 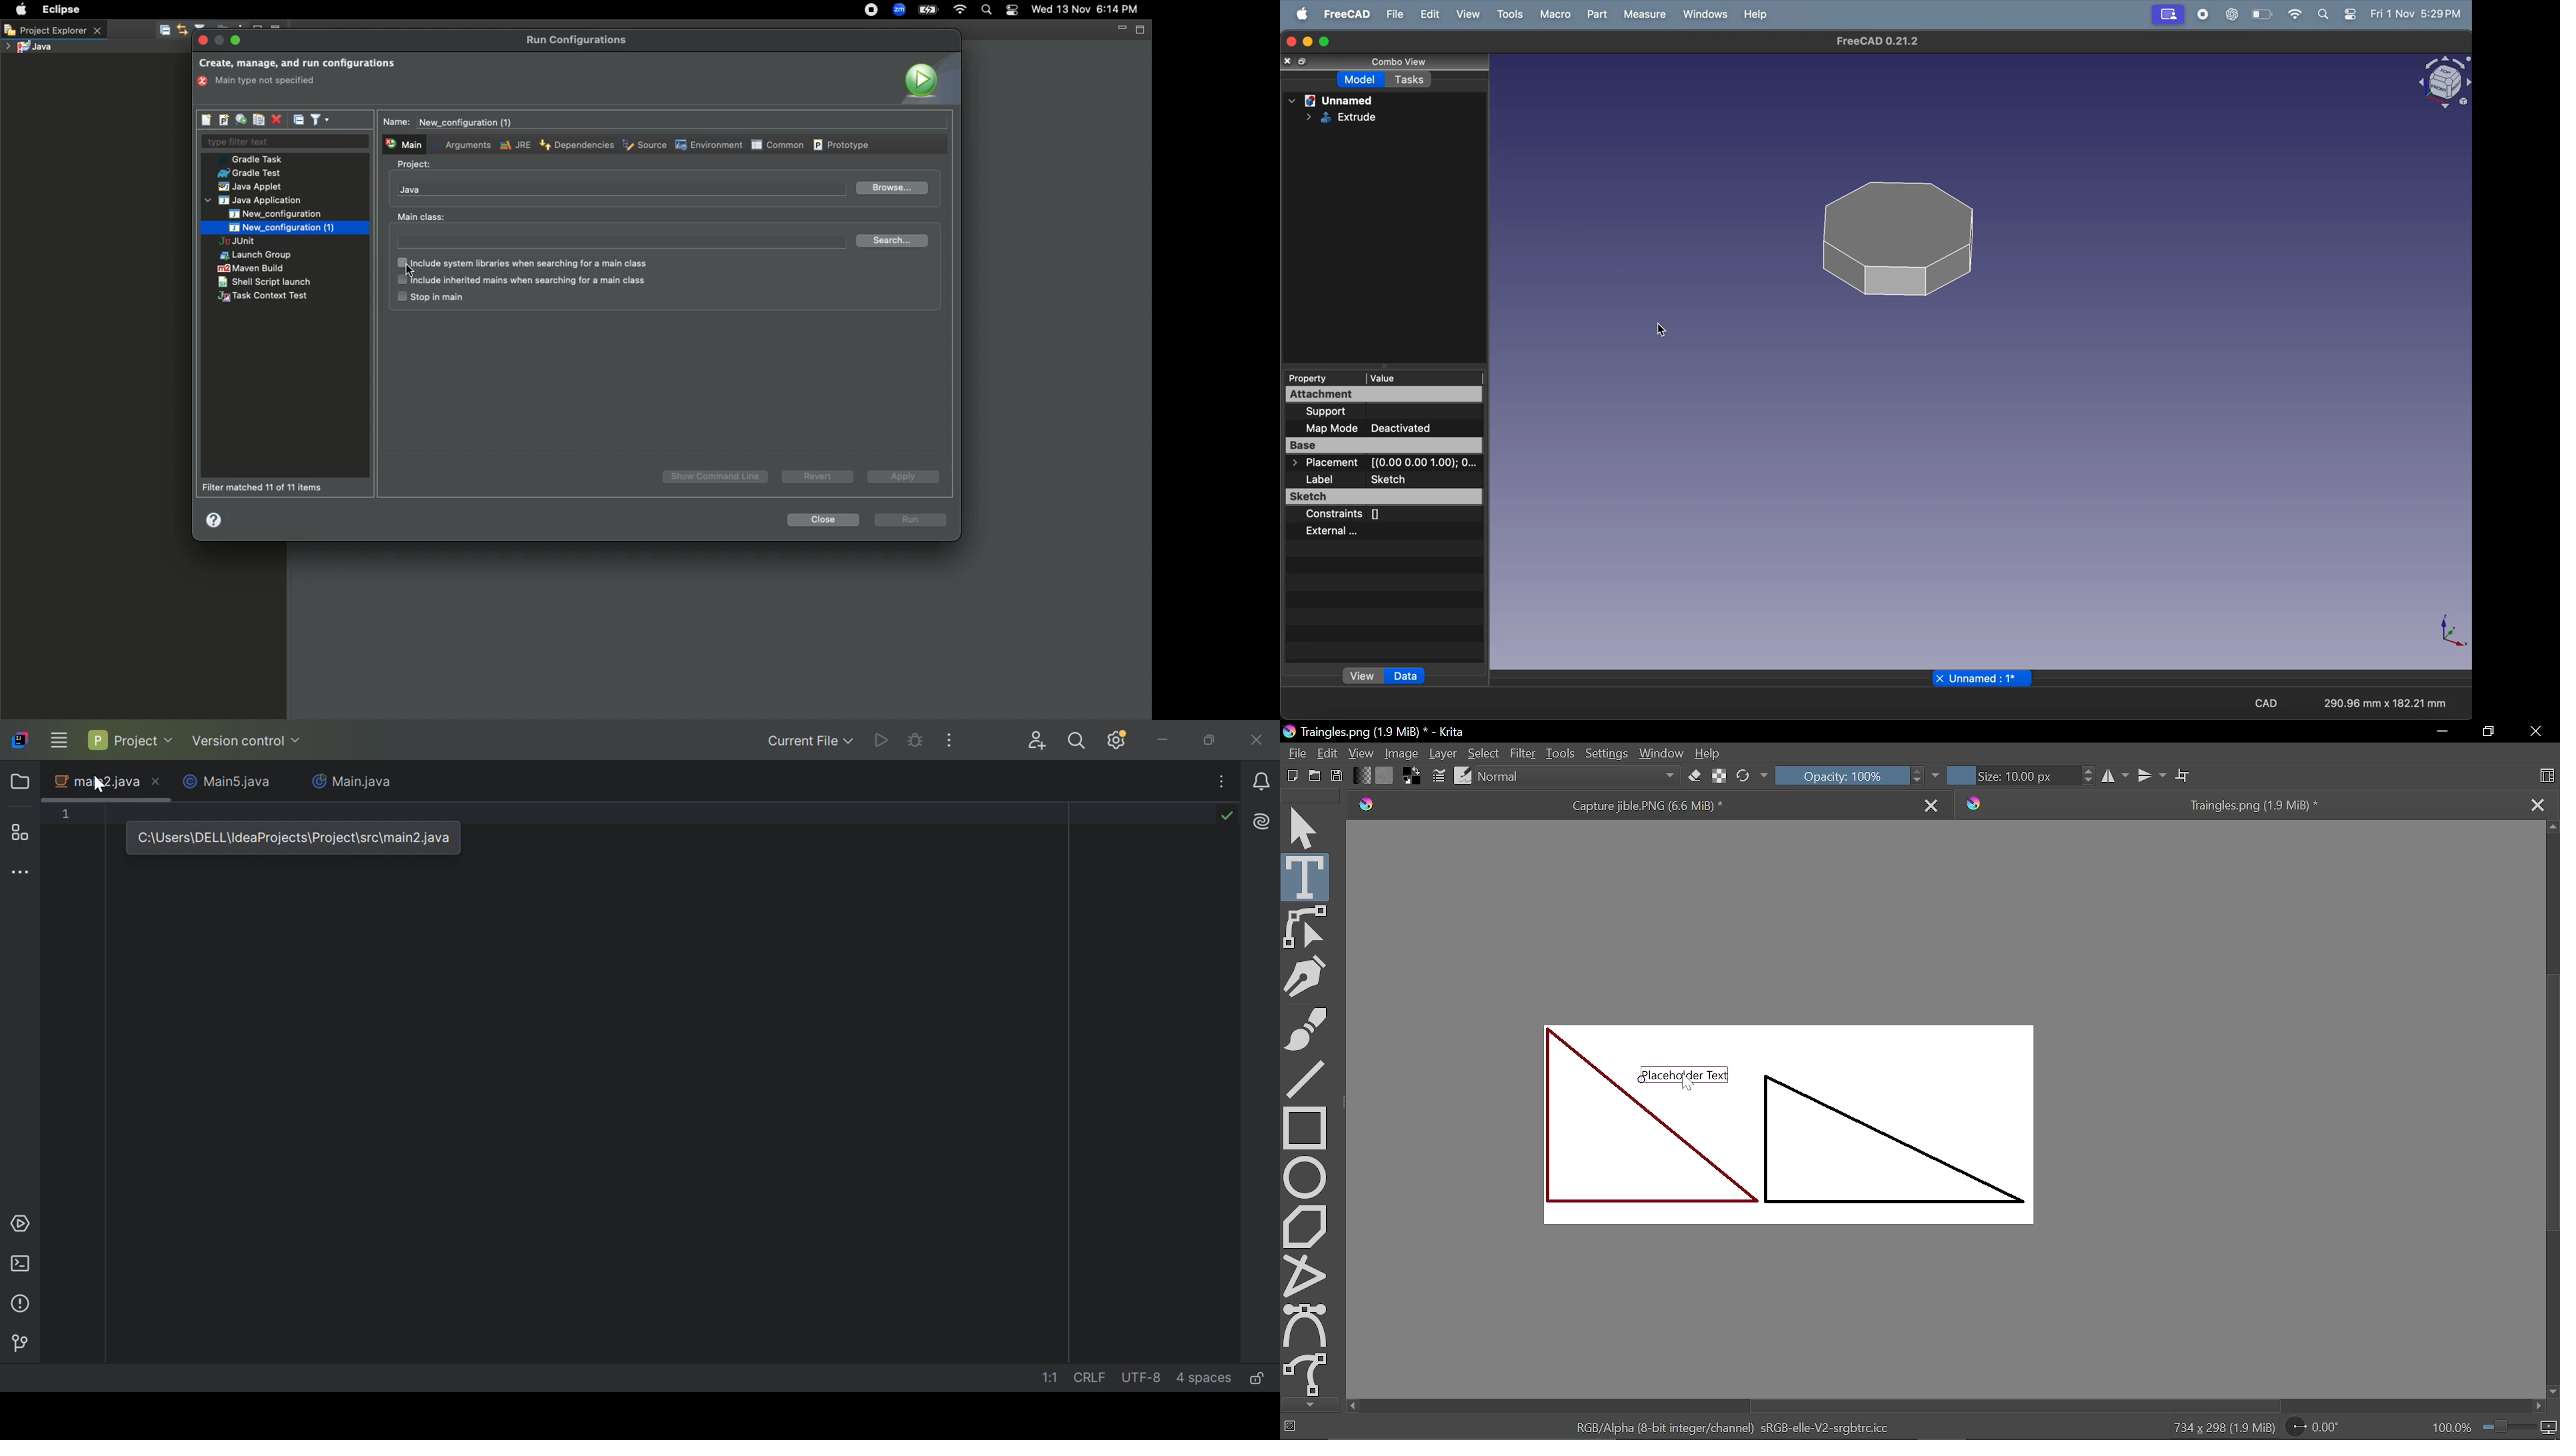 What do you see at coordinates (1756, 13) in the screenshot?
I see `help` at bounding box center [1756, 13].